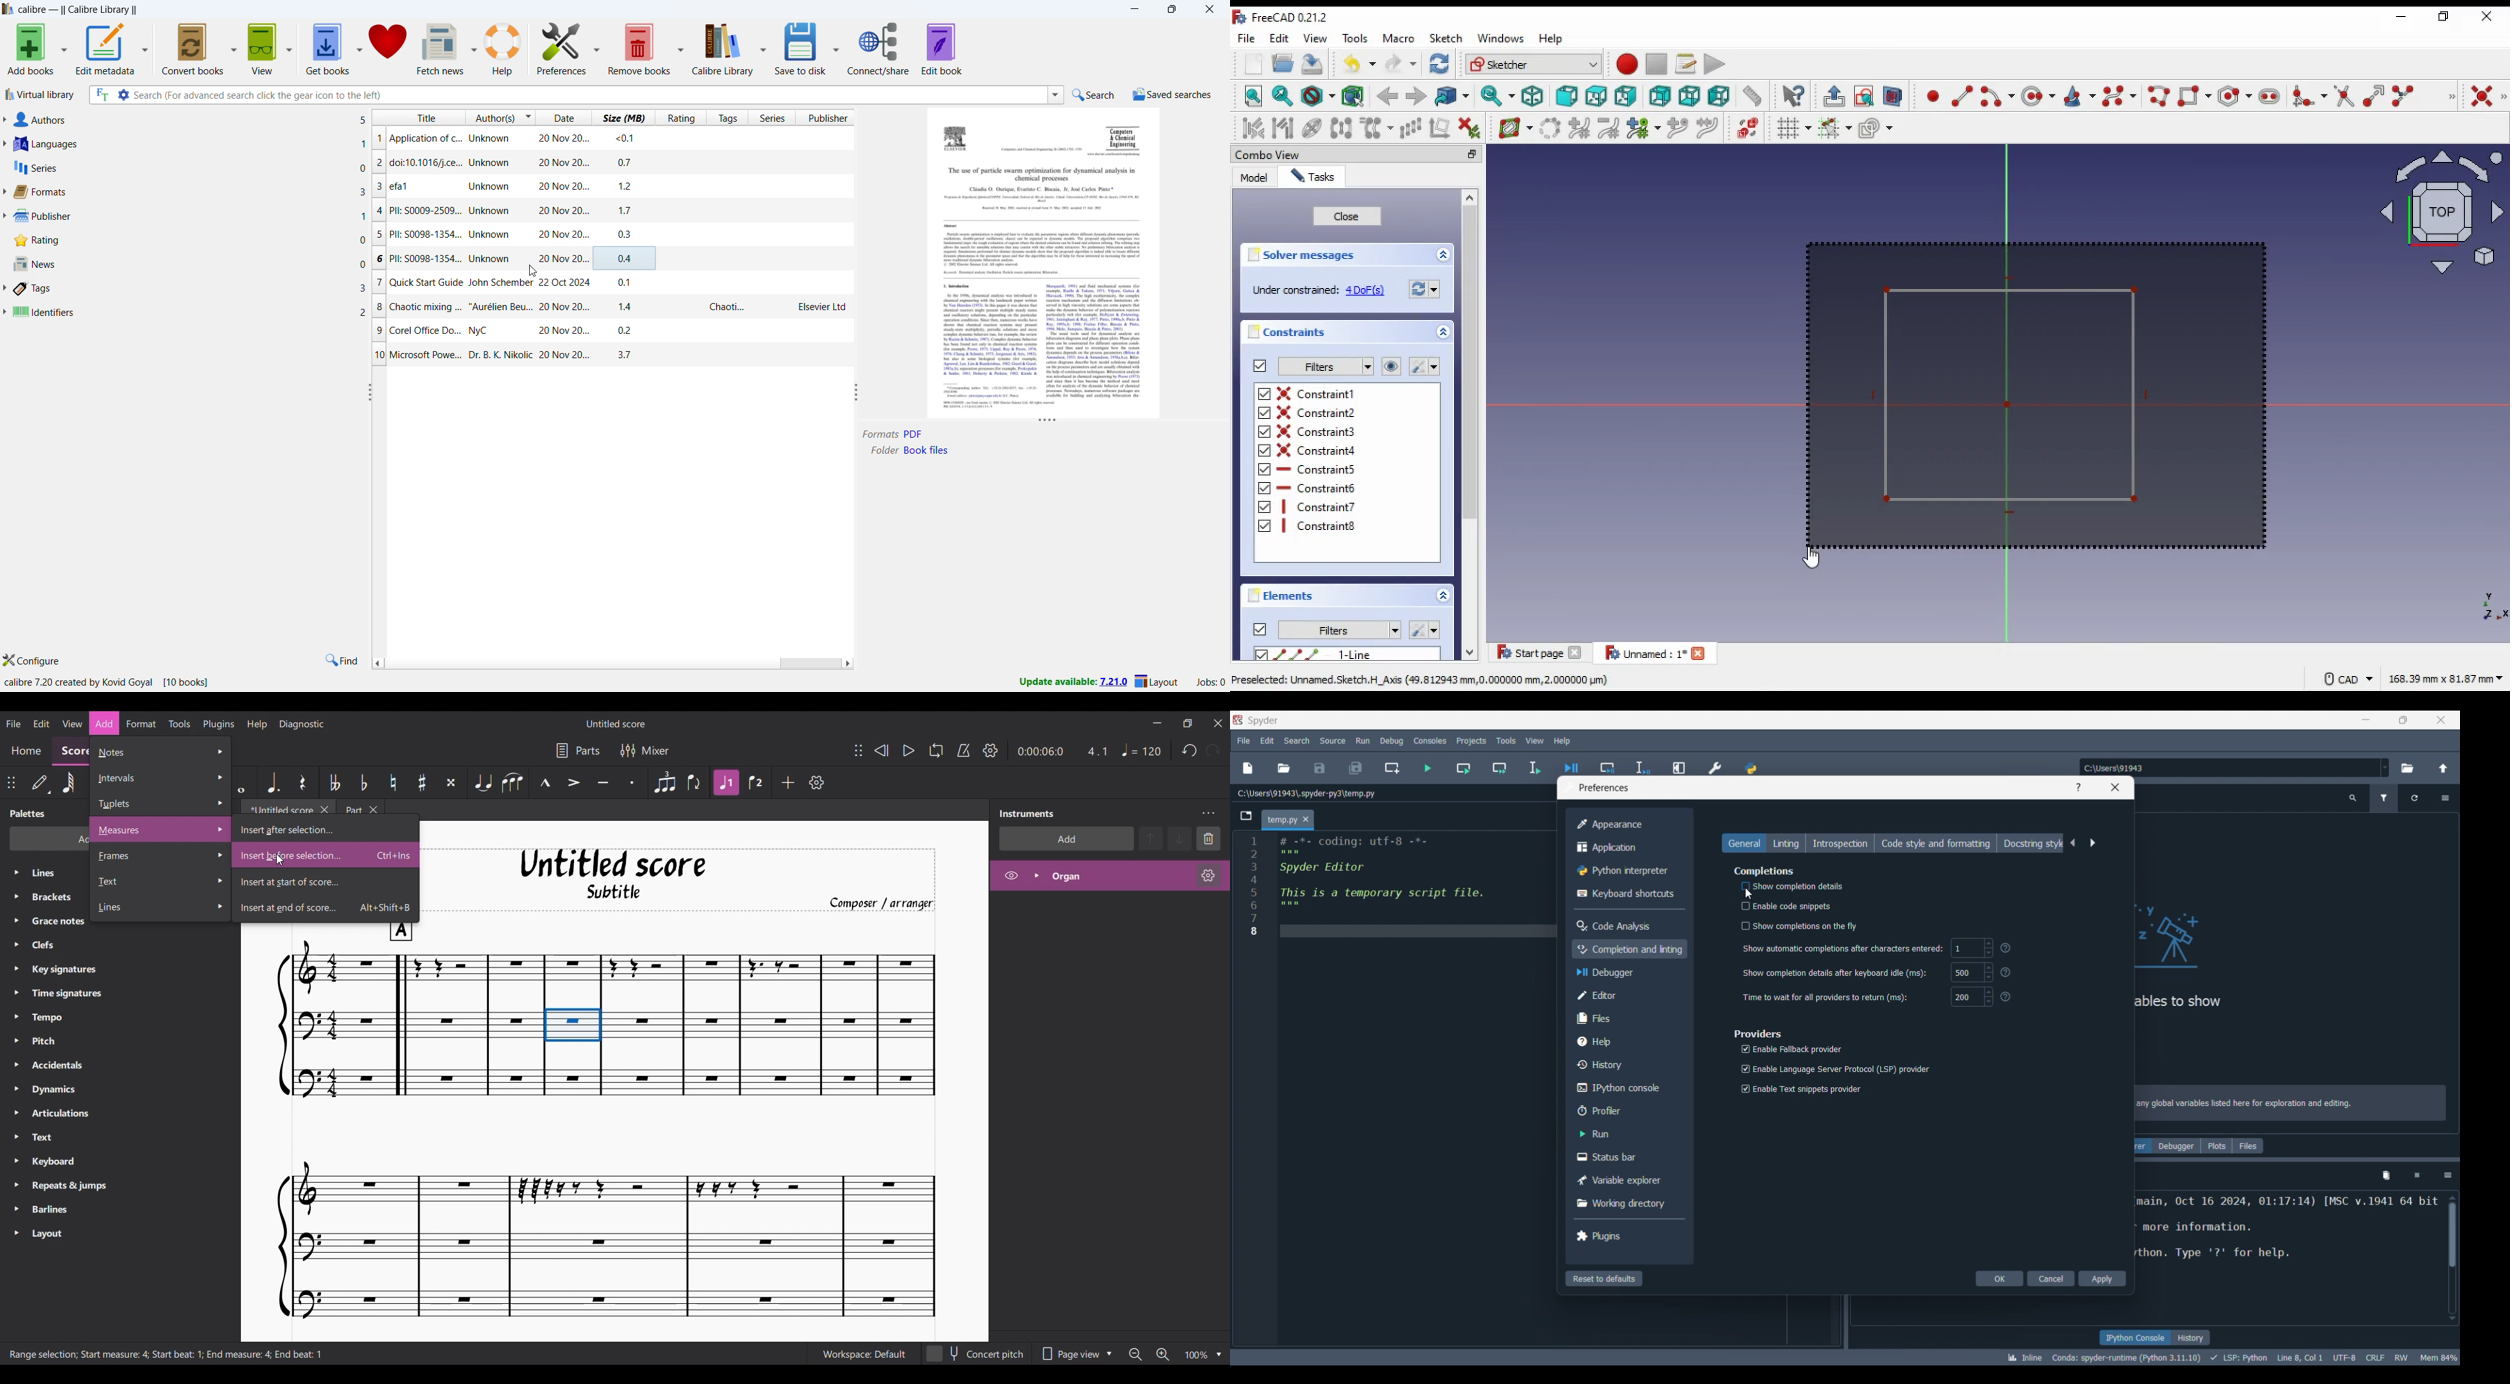  What do you see at coordinates (1243, 741) in the screenshot?
I see `File menu` at bounding box center [1243, 741].